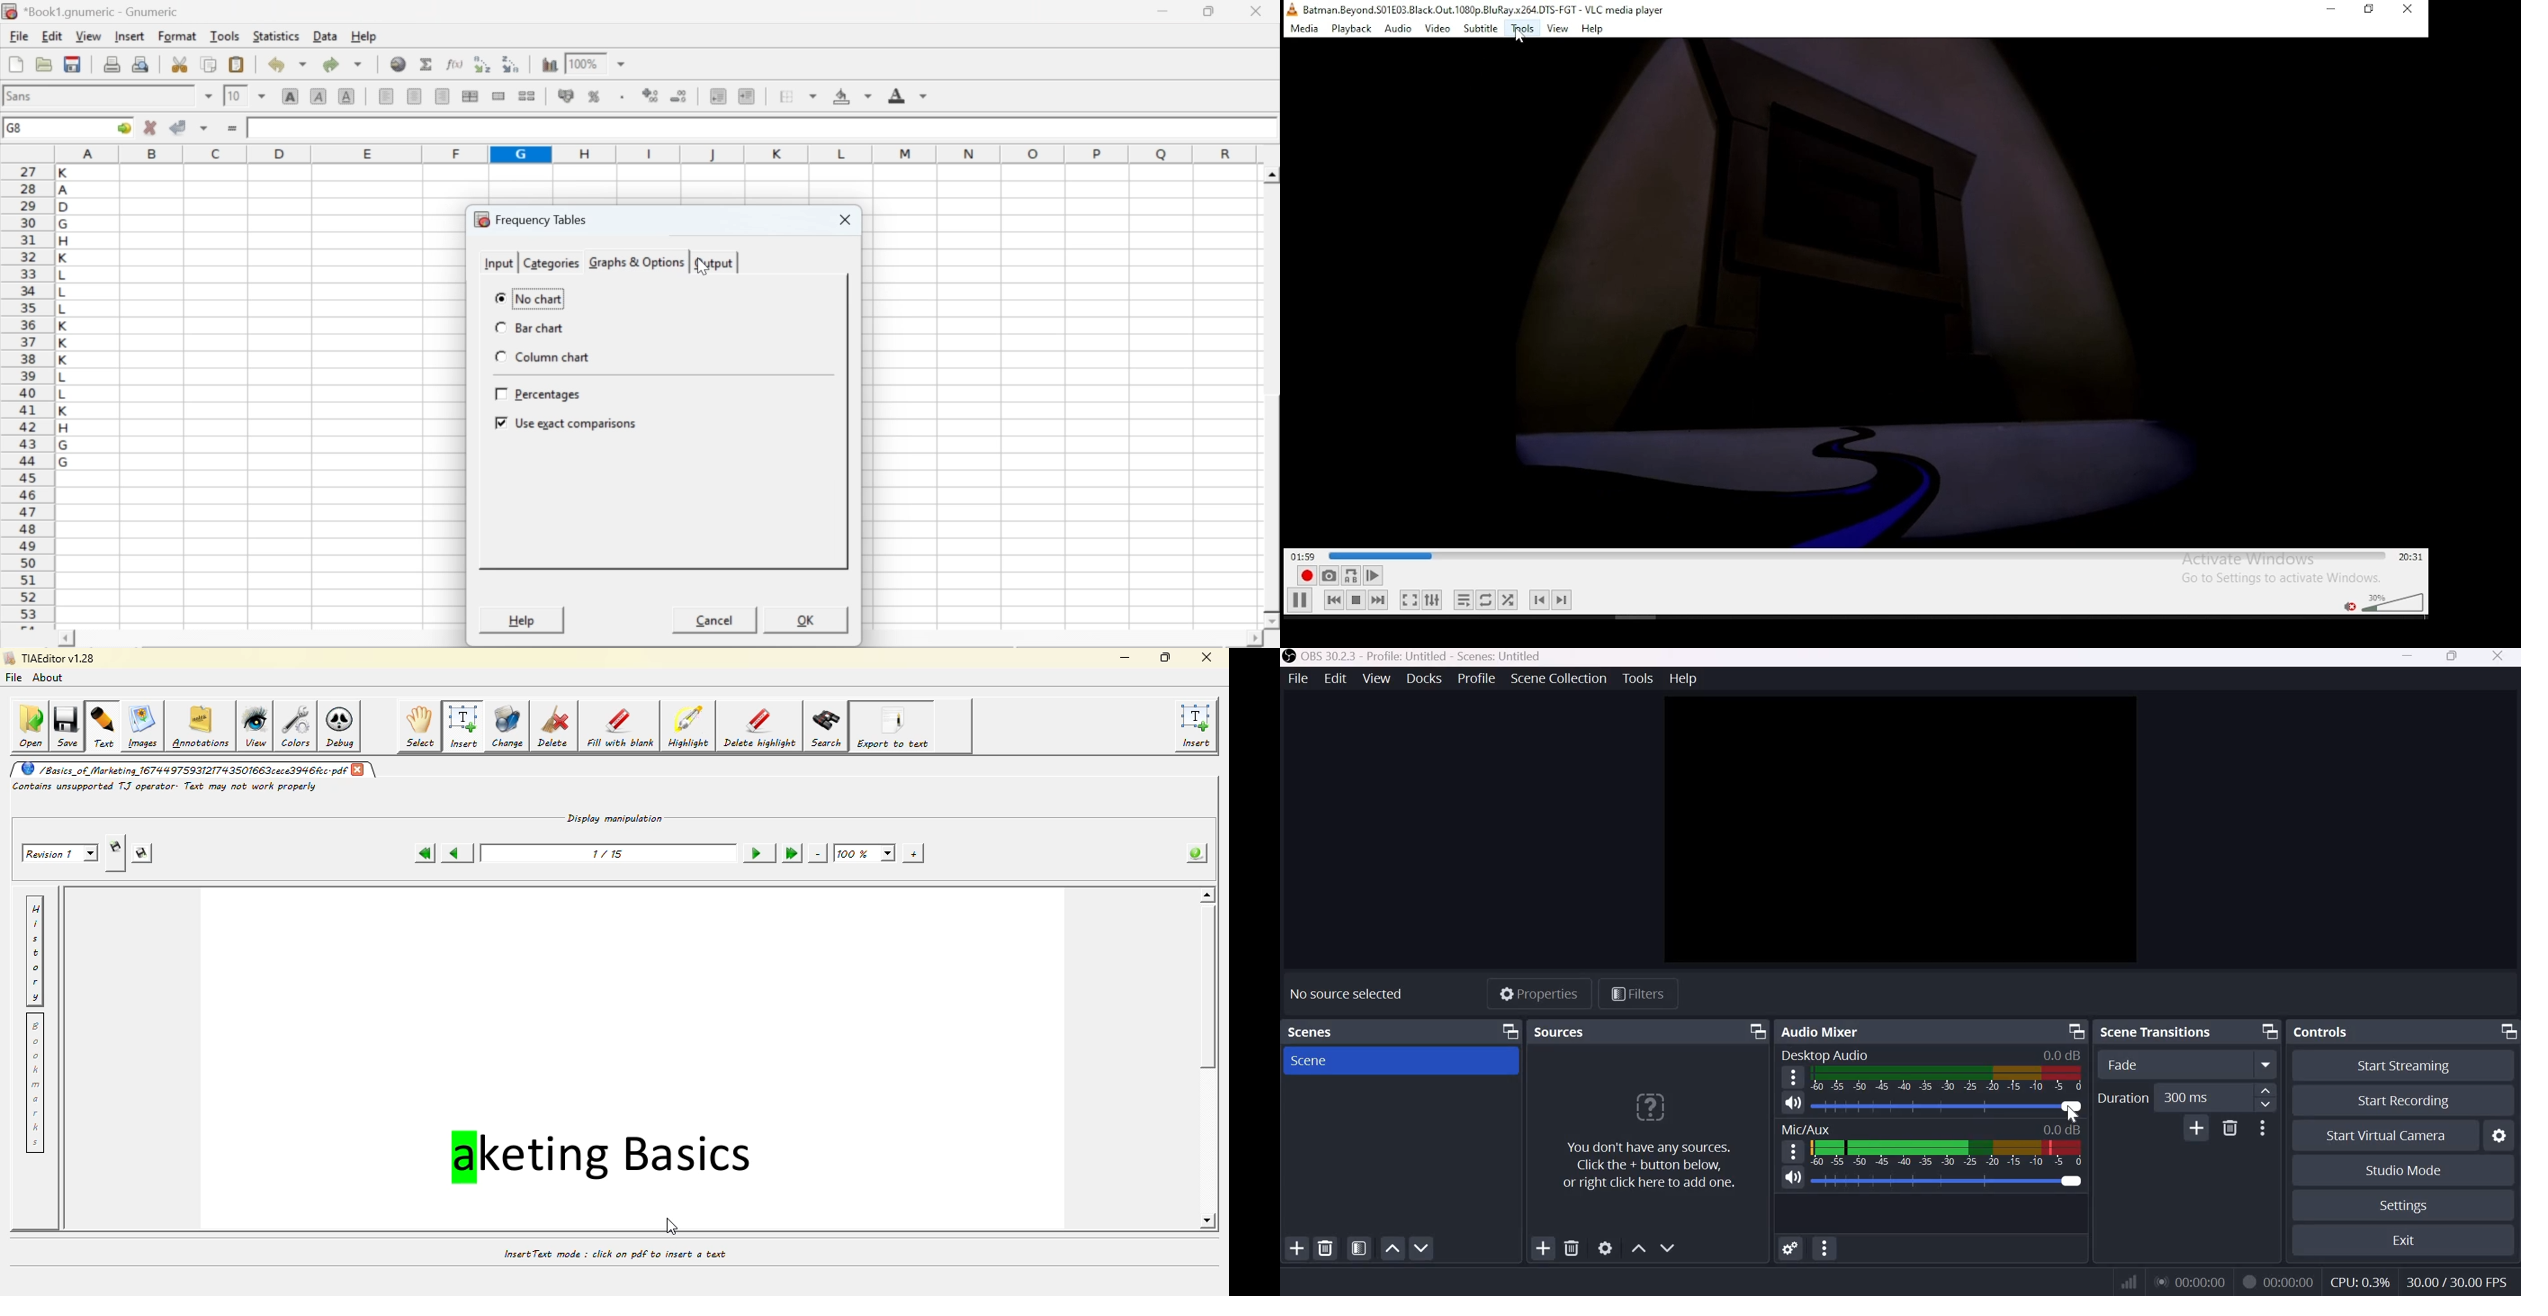 Image resolution: width=2548 pixels, height=1316 pixels. I want to click on font, so click(22, 95).